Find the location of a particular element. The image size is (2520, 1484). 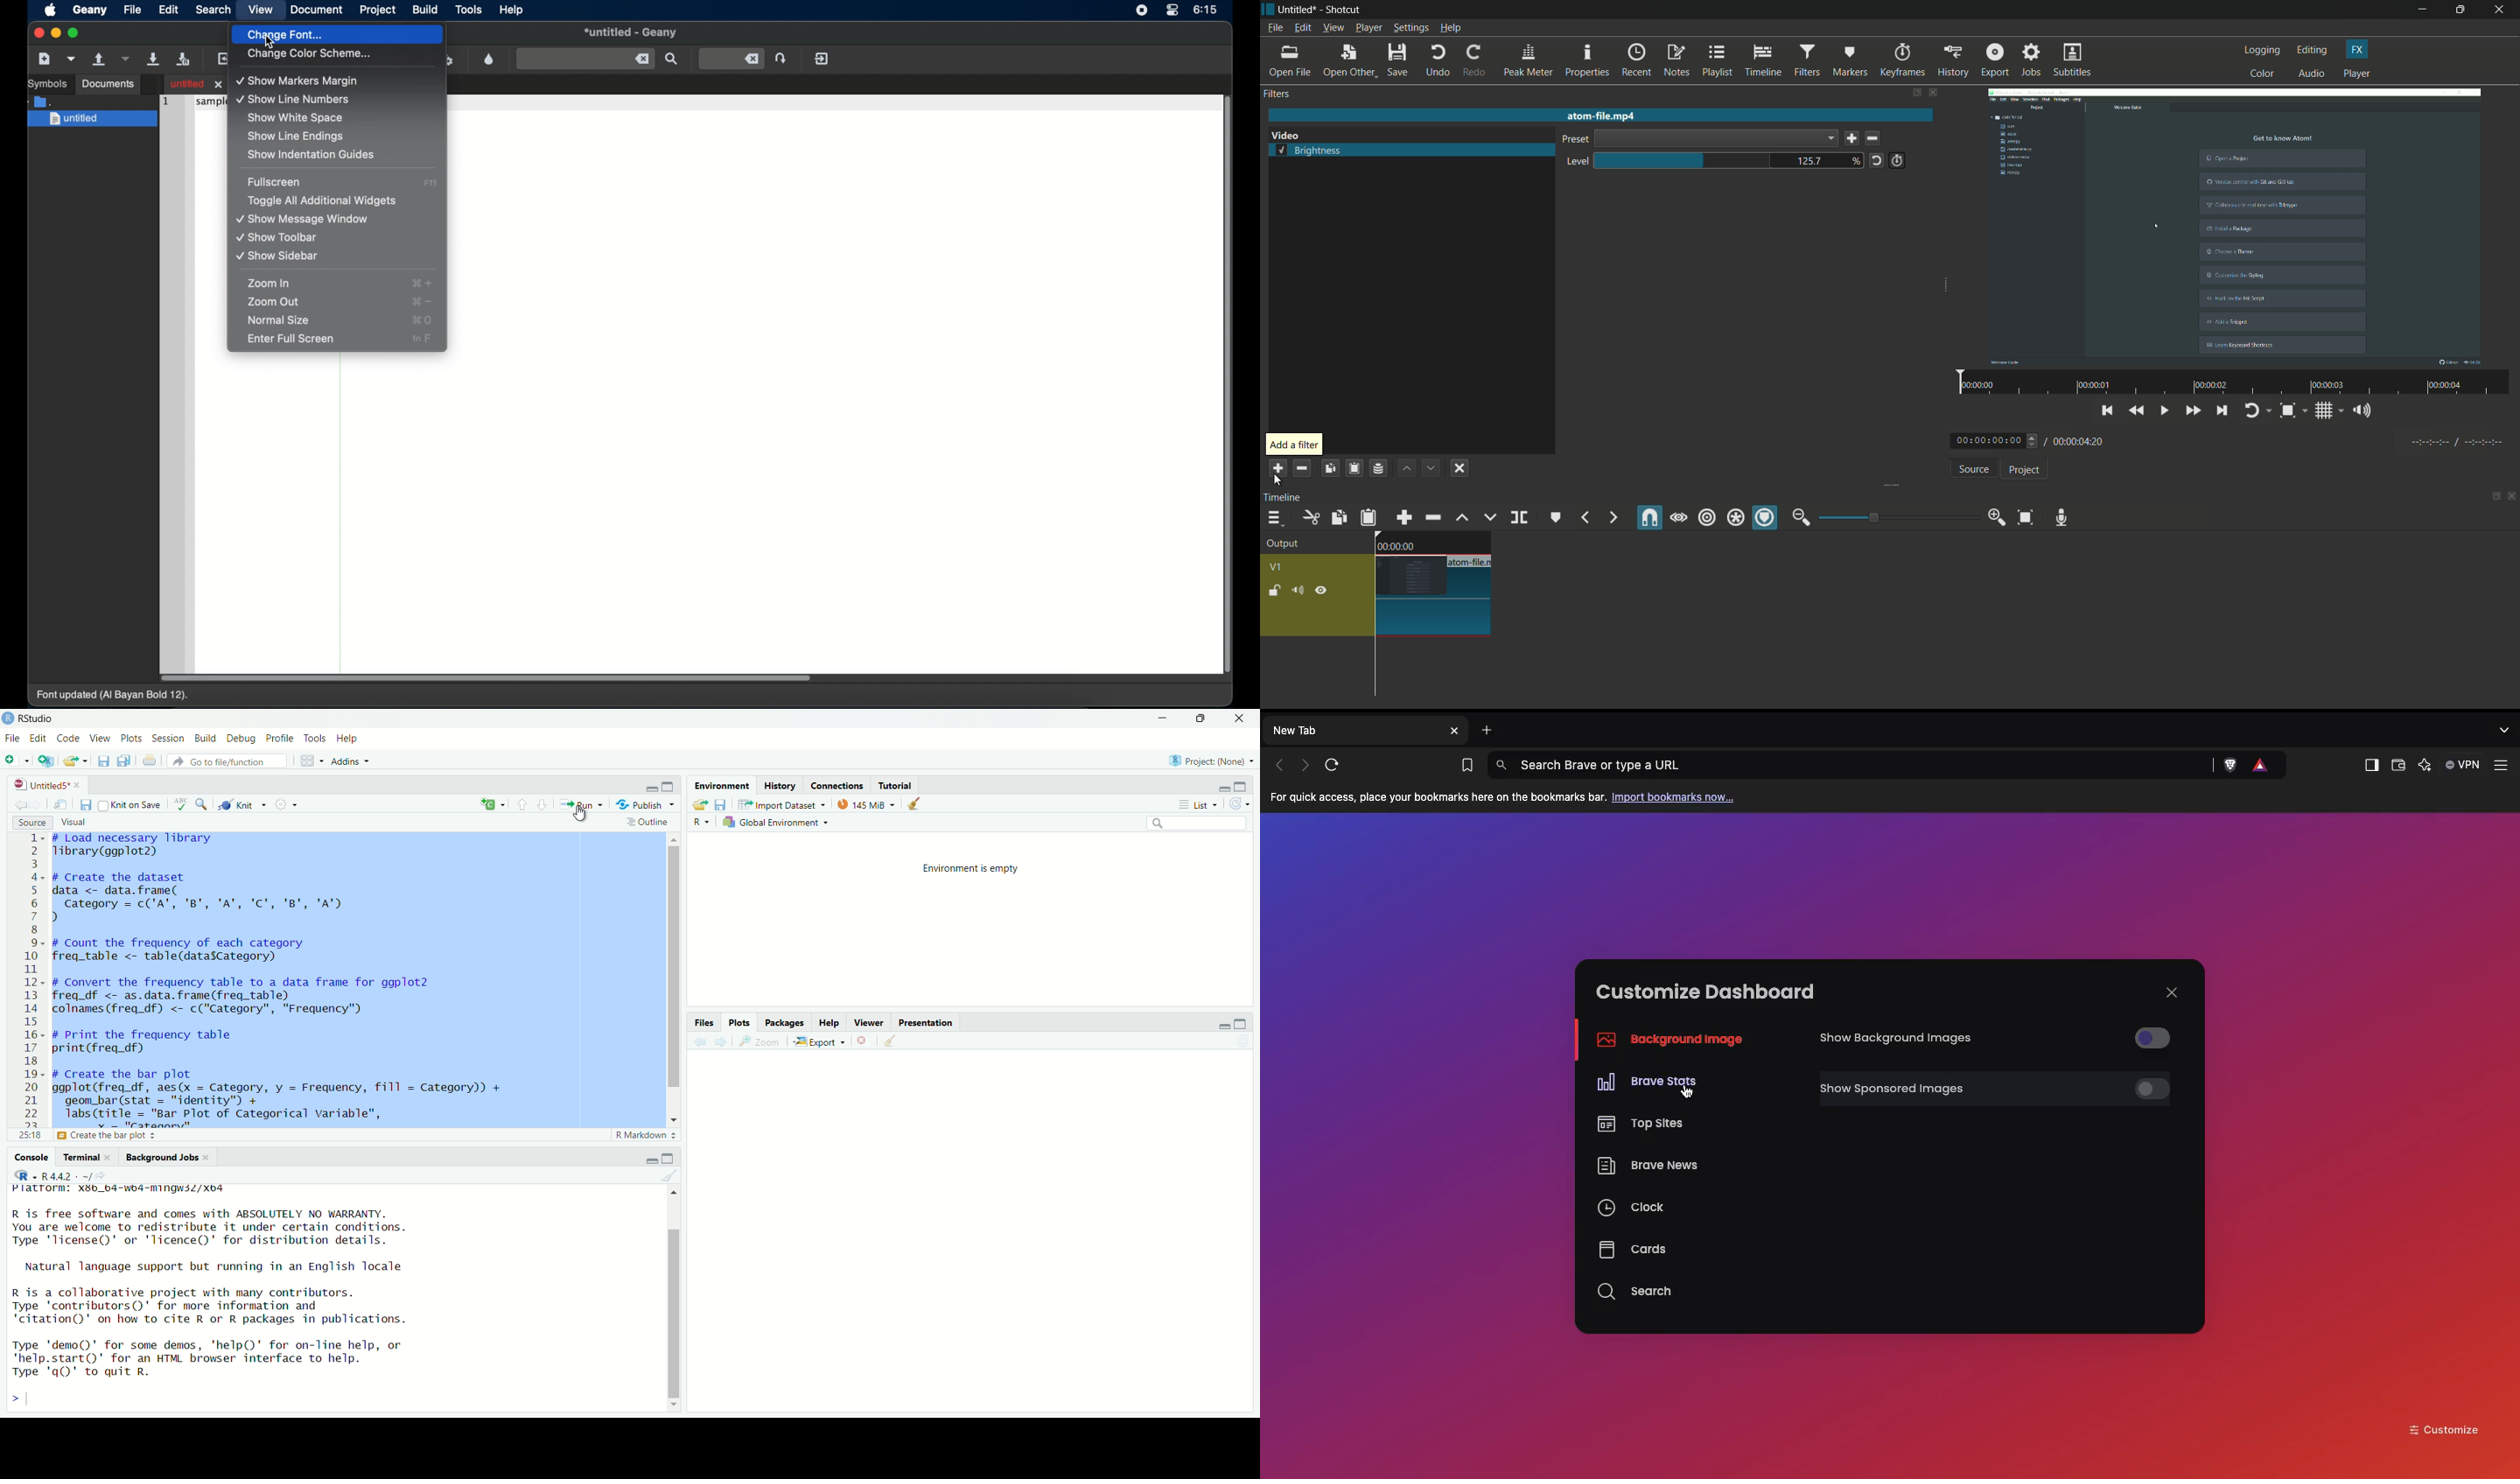

print current file is located at coordinates (152, 761).